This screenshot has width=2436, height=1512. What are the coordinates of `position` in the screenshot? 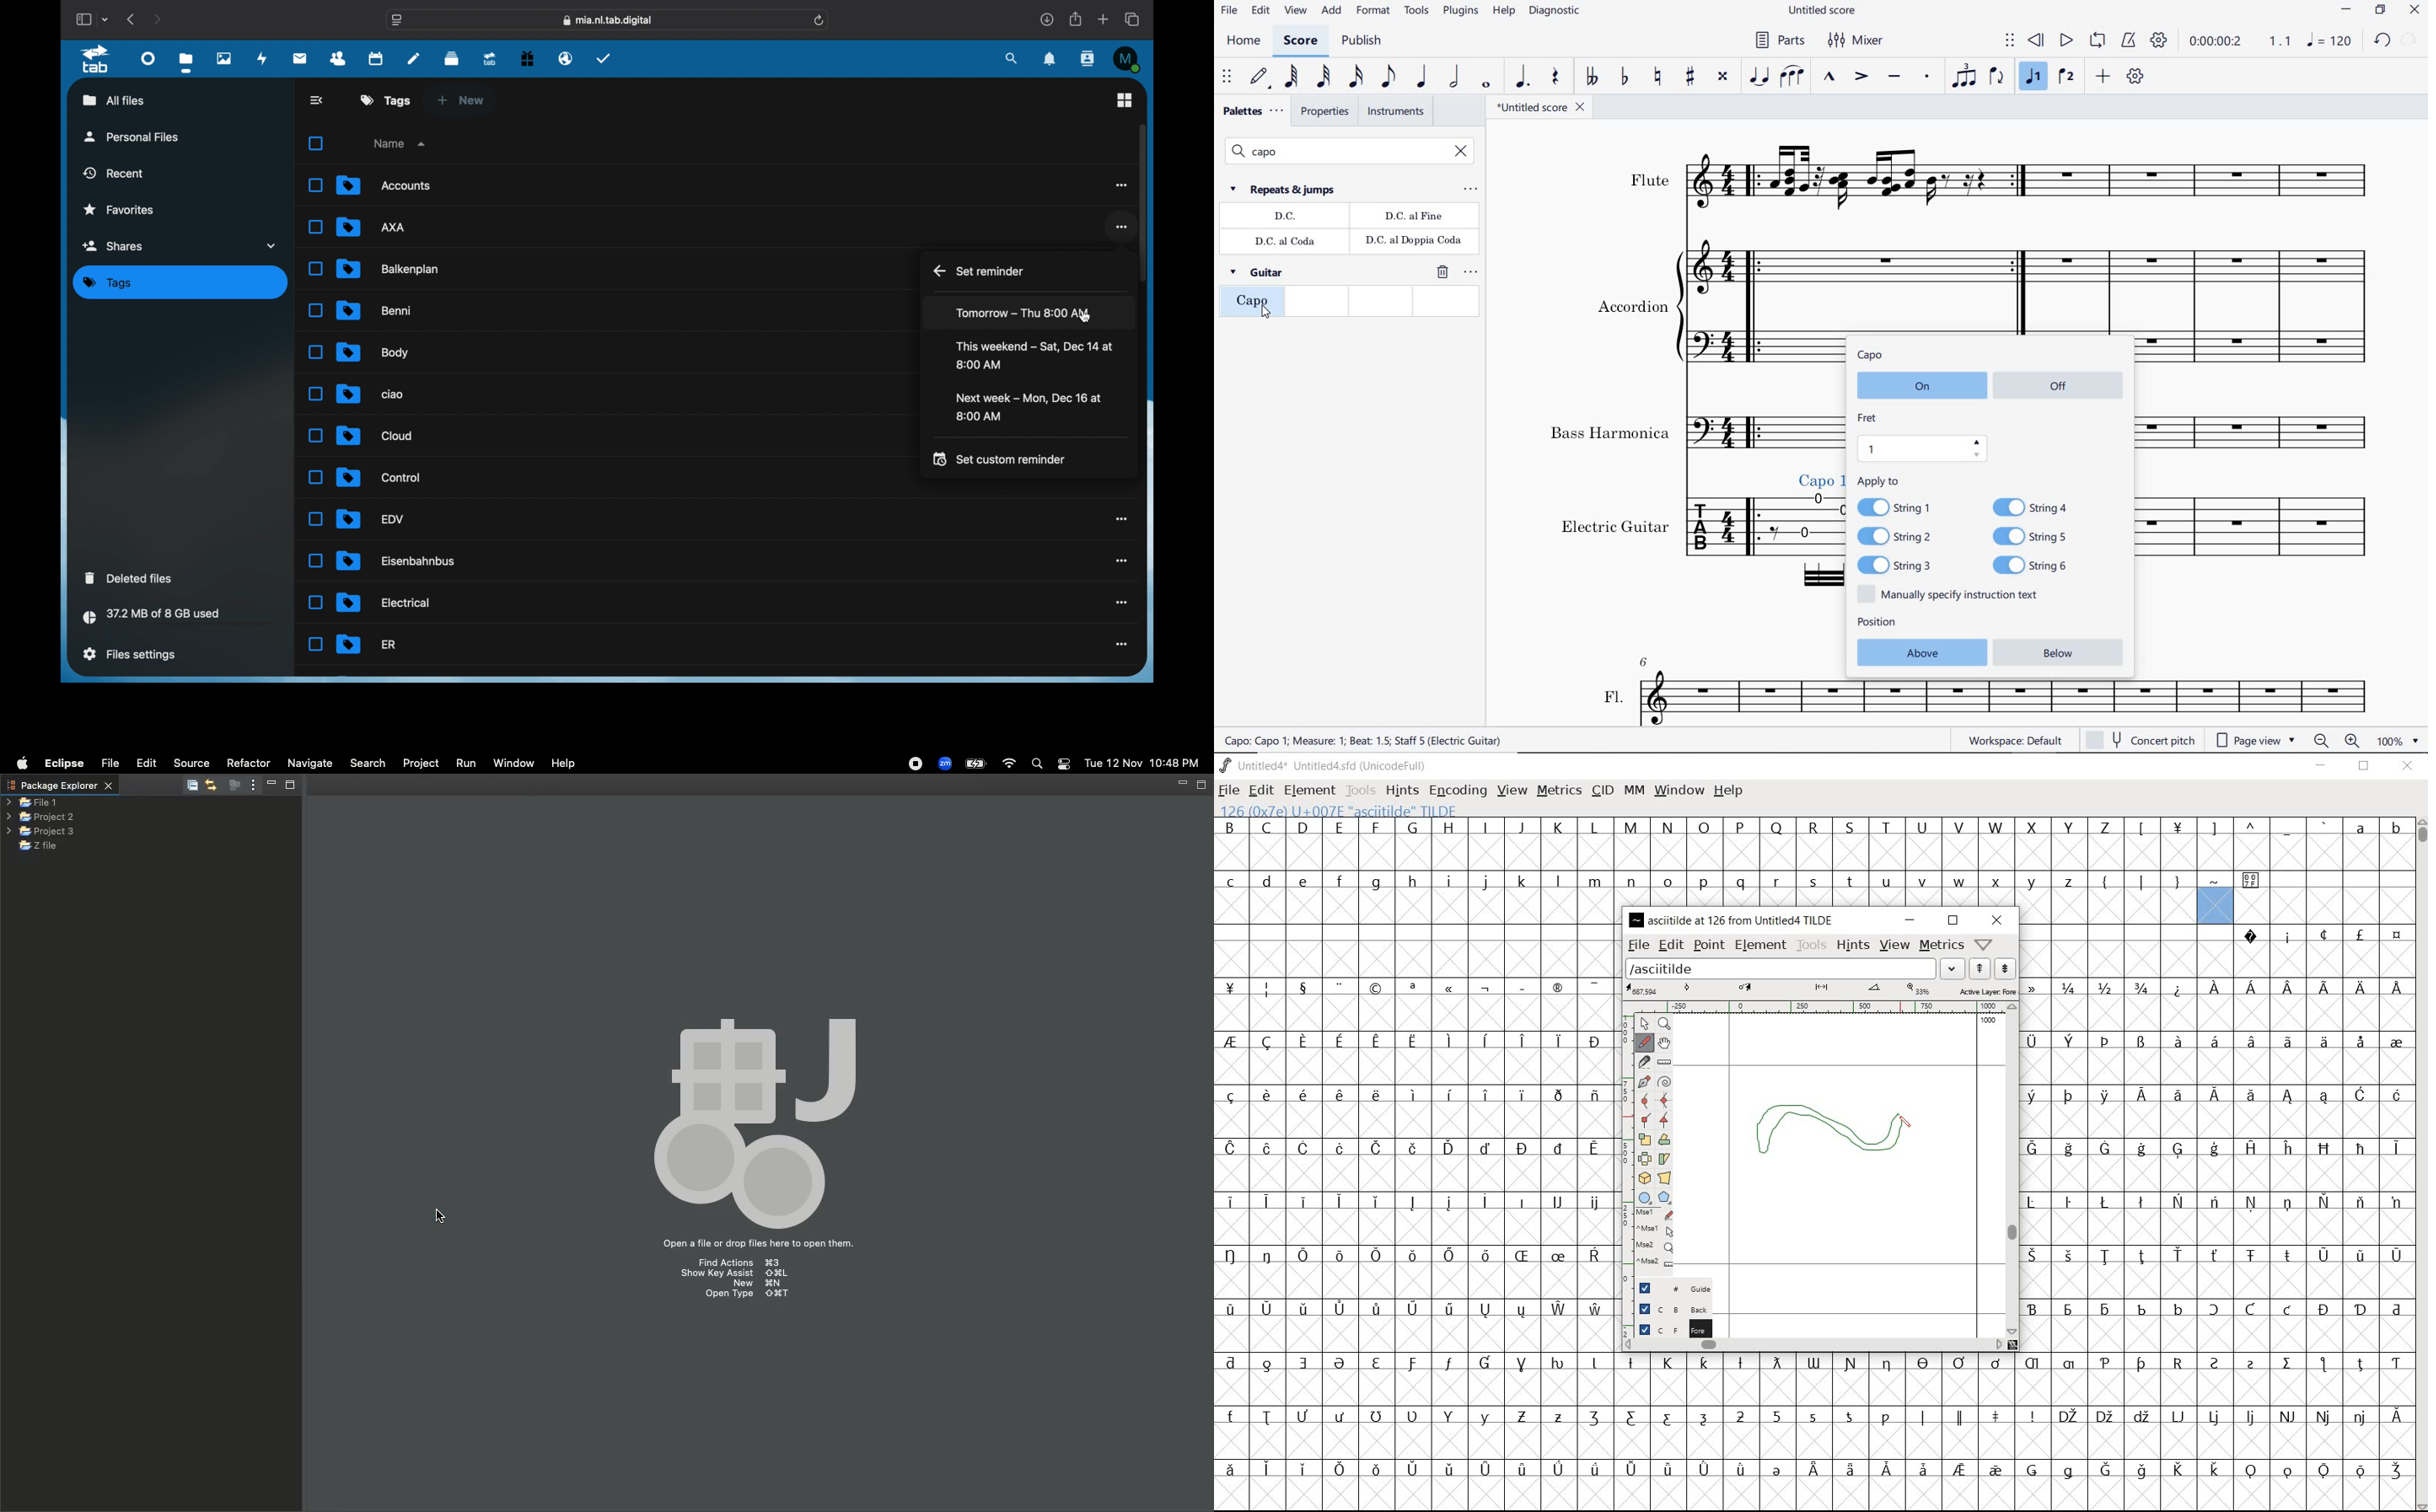 It's located at (1877, 624).